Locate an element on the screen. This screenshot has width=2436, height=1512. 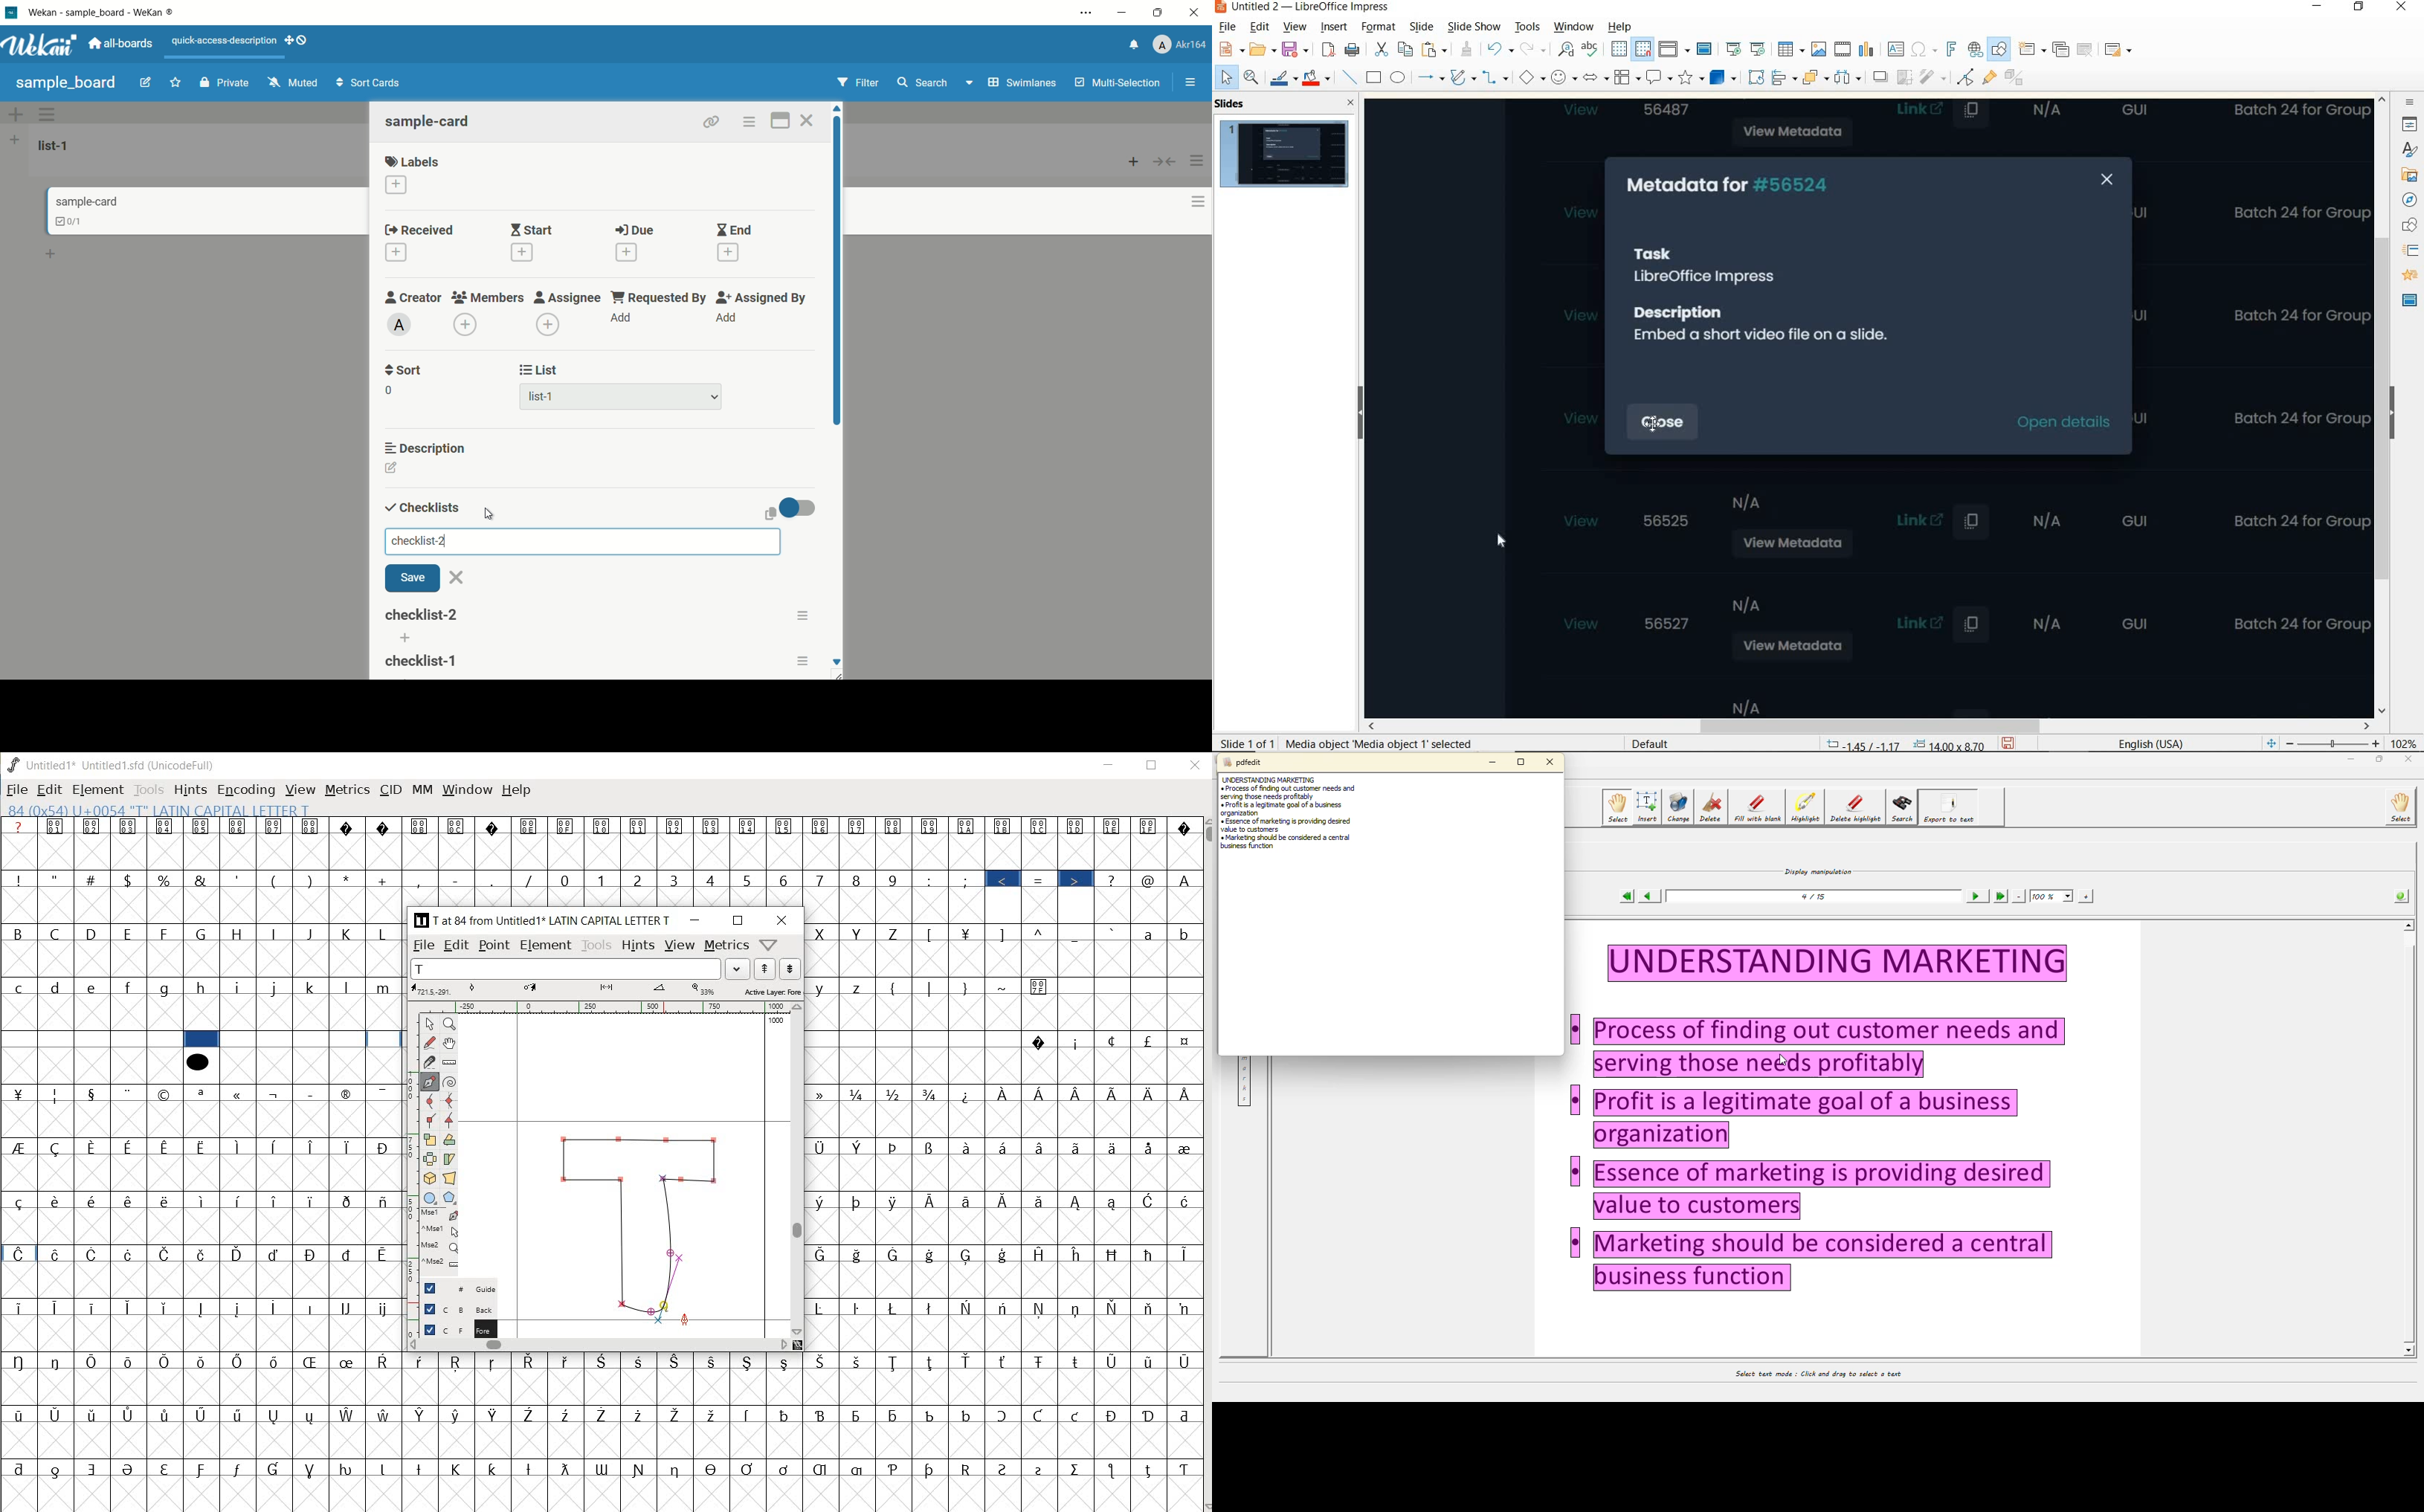
Symbol is located at coordinates (932, 1201).